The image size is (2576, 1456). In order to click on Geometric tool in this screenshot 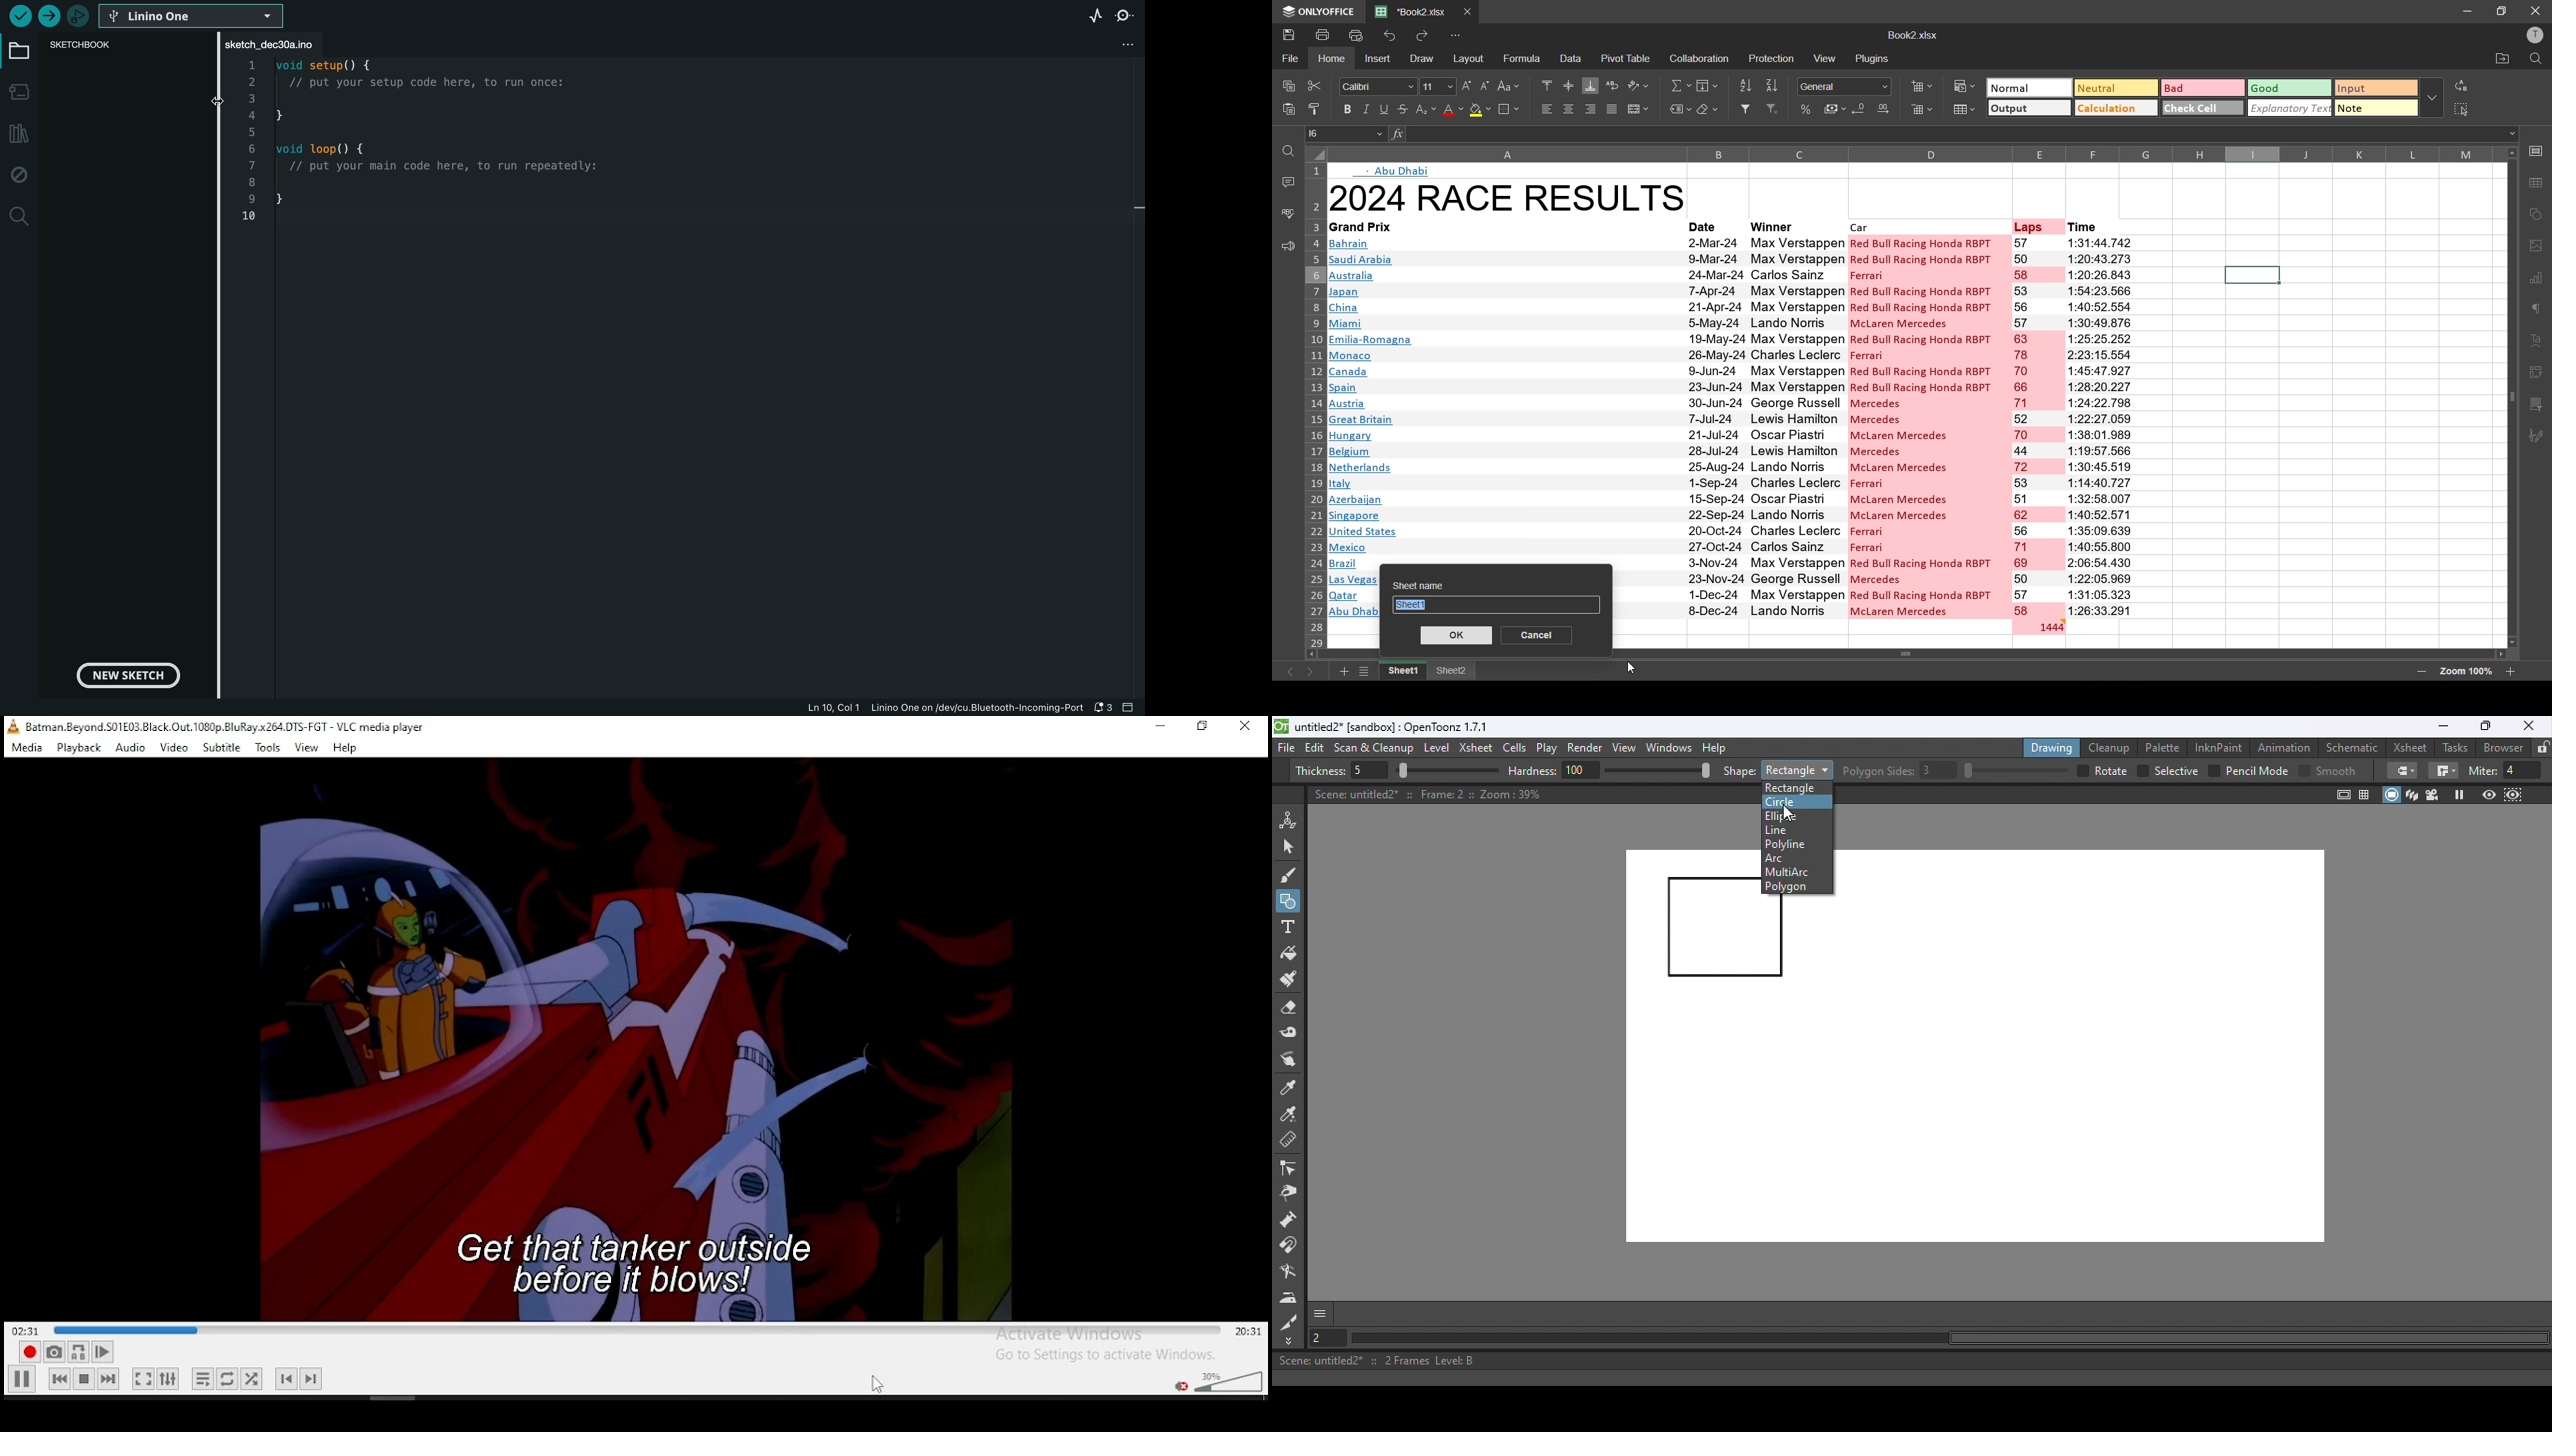, I will do `click(1290, 902)`.